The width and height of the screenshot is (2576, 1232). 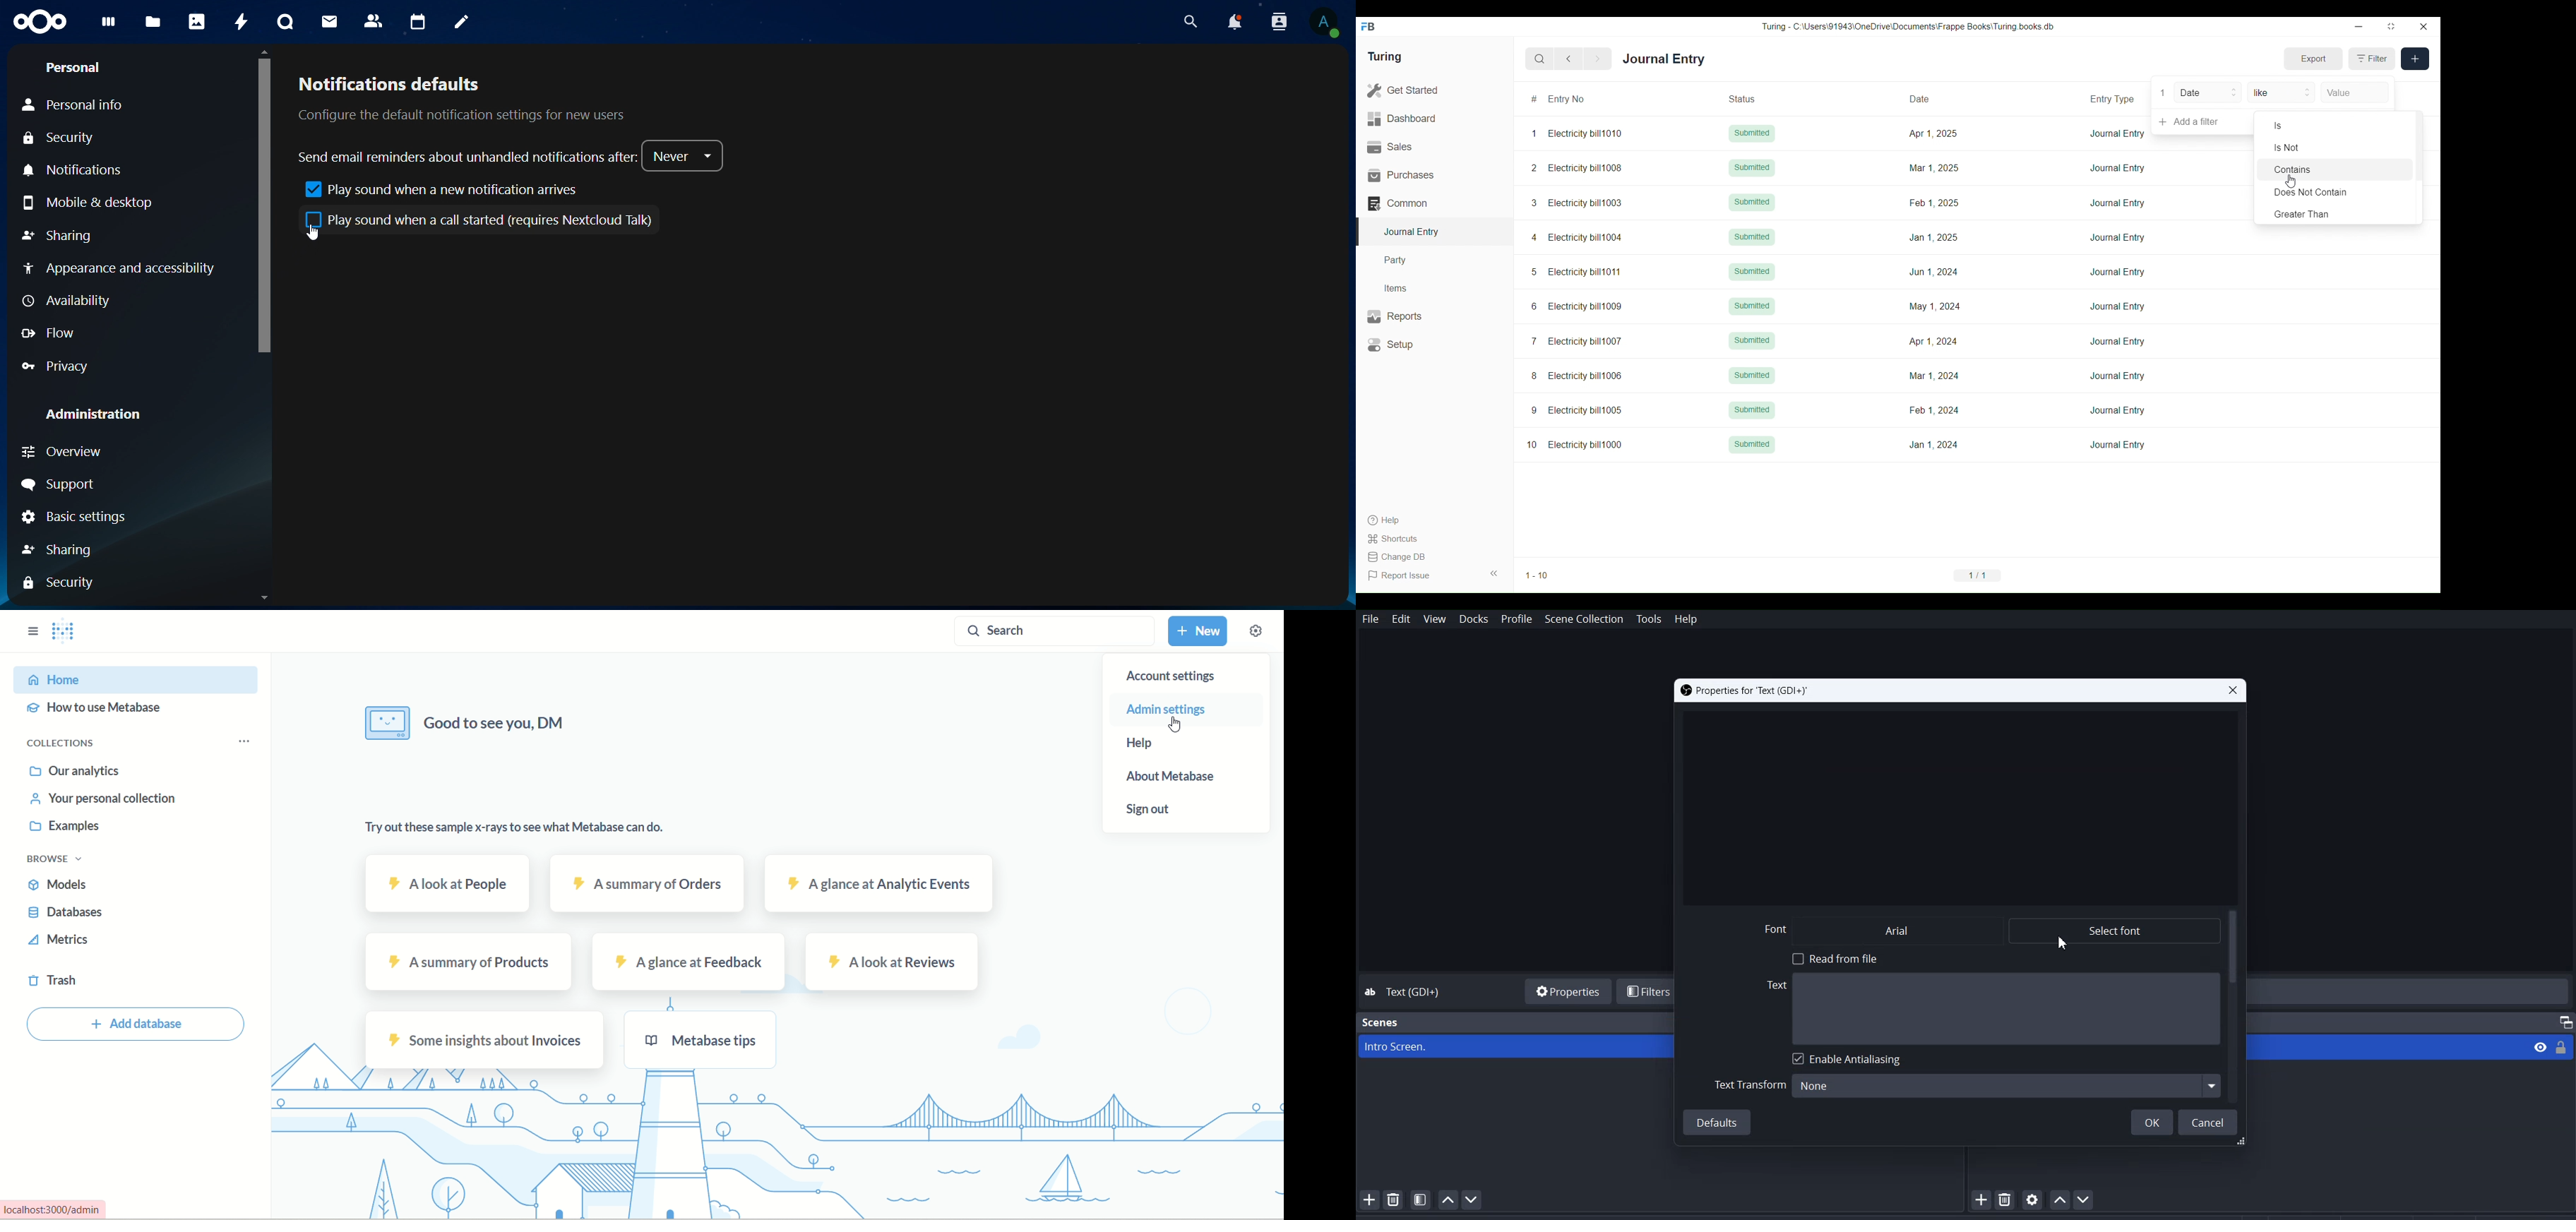 What do you see at coordinates (1399, 539) in the screenshot?
I see `Shortcuts` at bounding box center [1399, 539].